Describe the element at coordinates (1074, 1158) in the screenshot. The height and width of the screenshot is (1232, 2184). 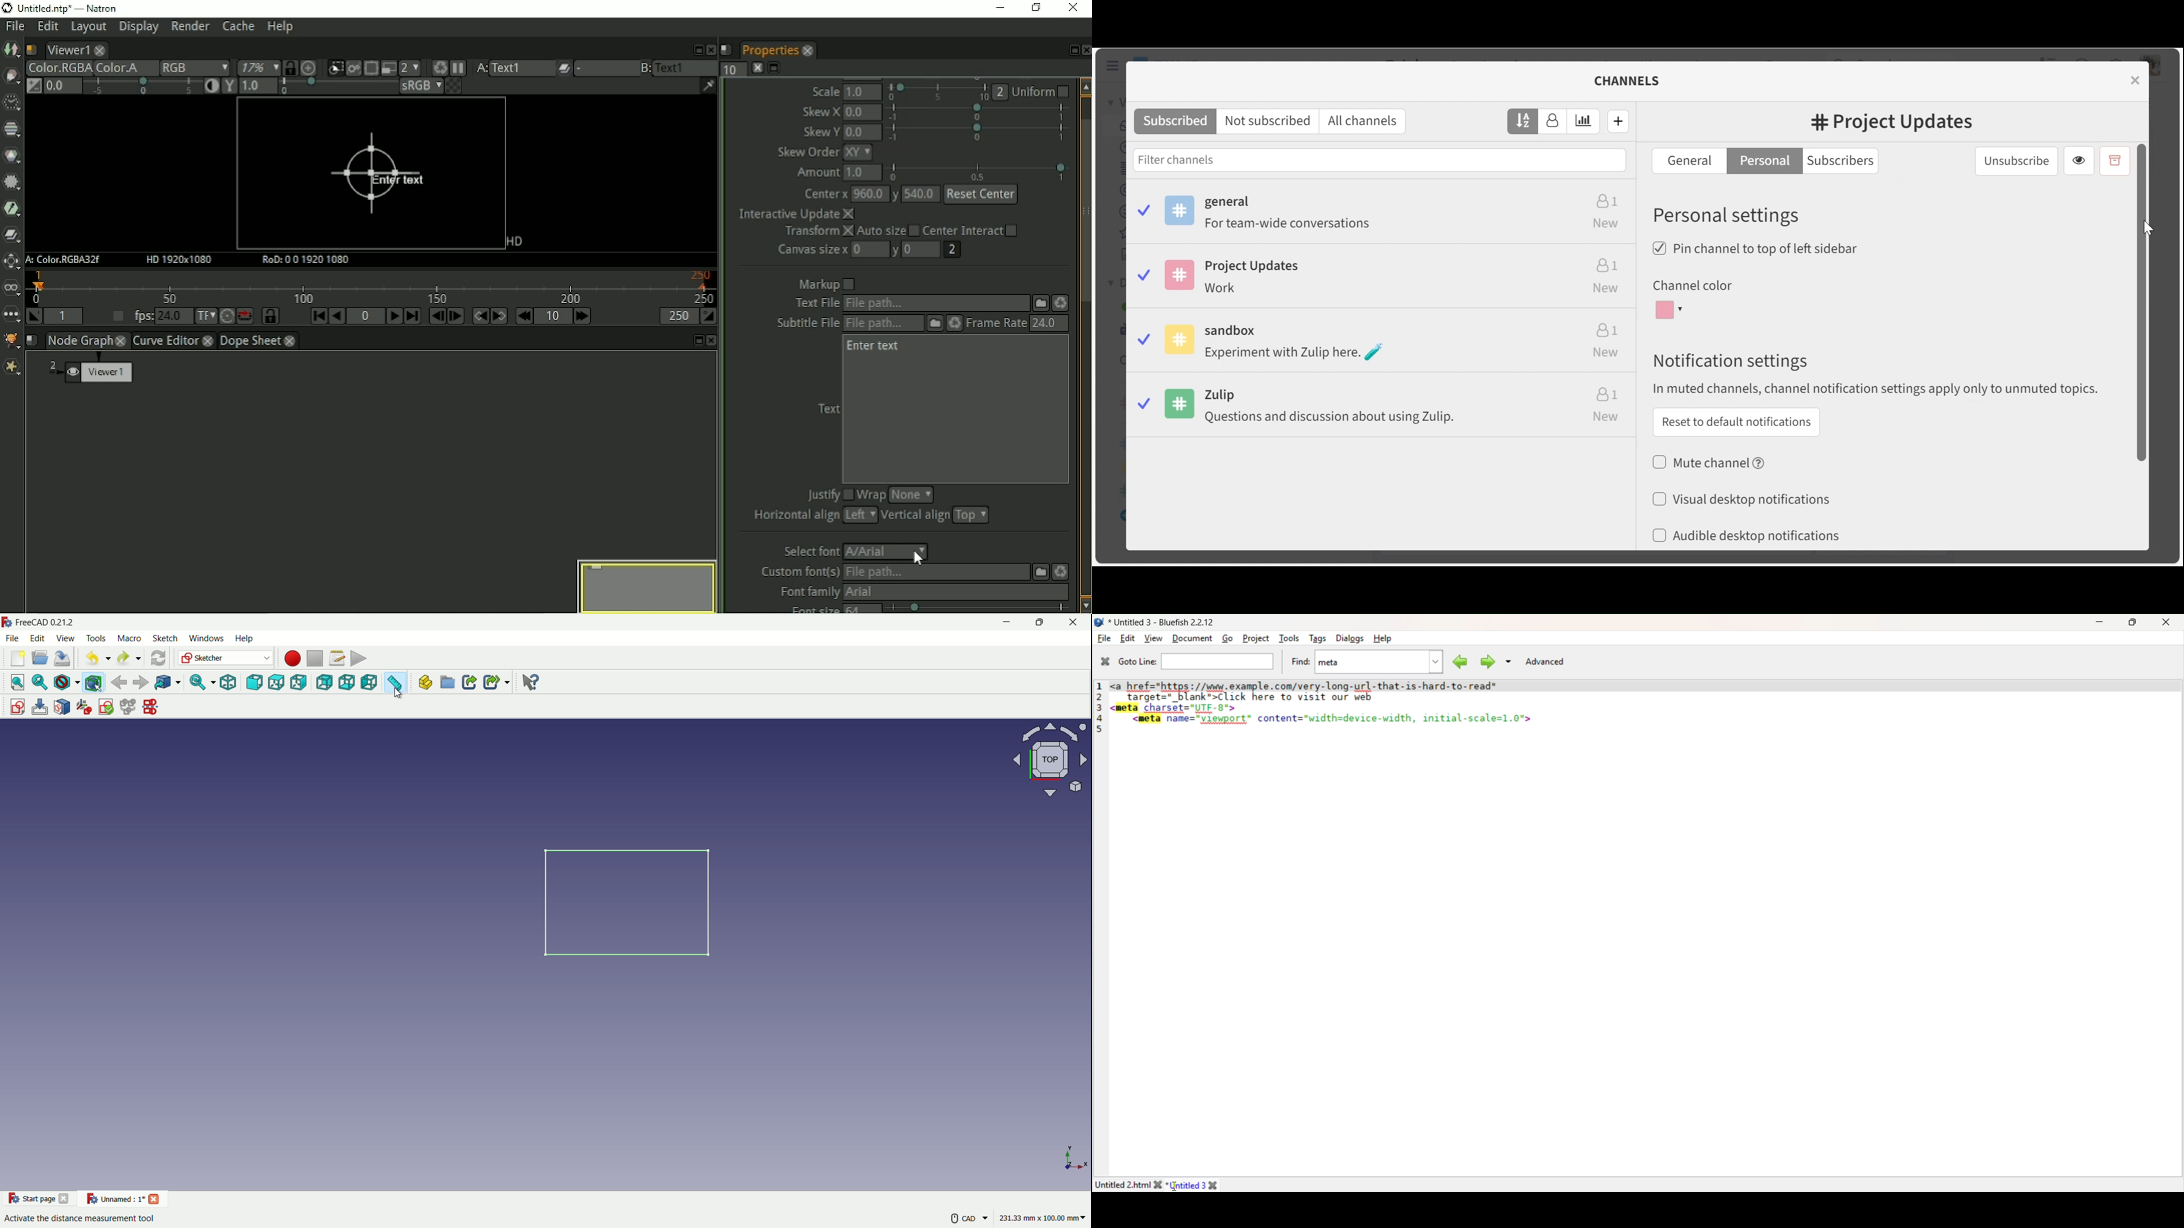
I see `placement axes` at that location.